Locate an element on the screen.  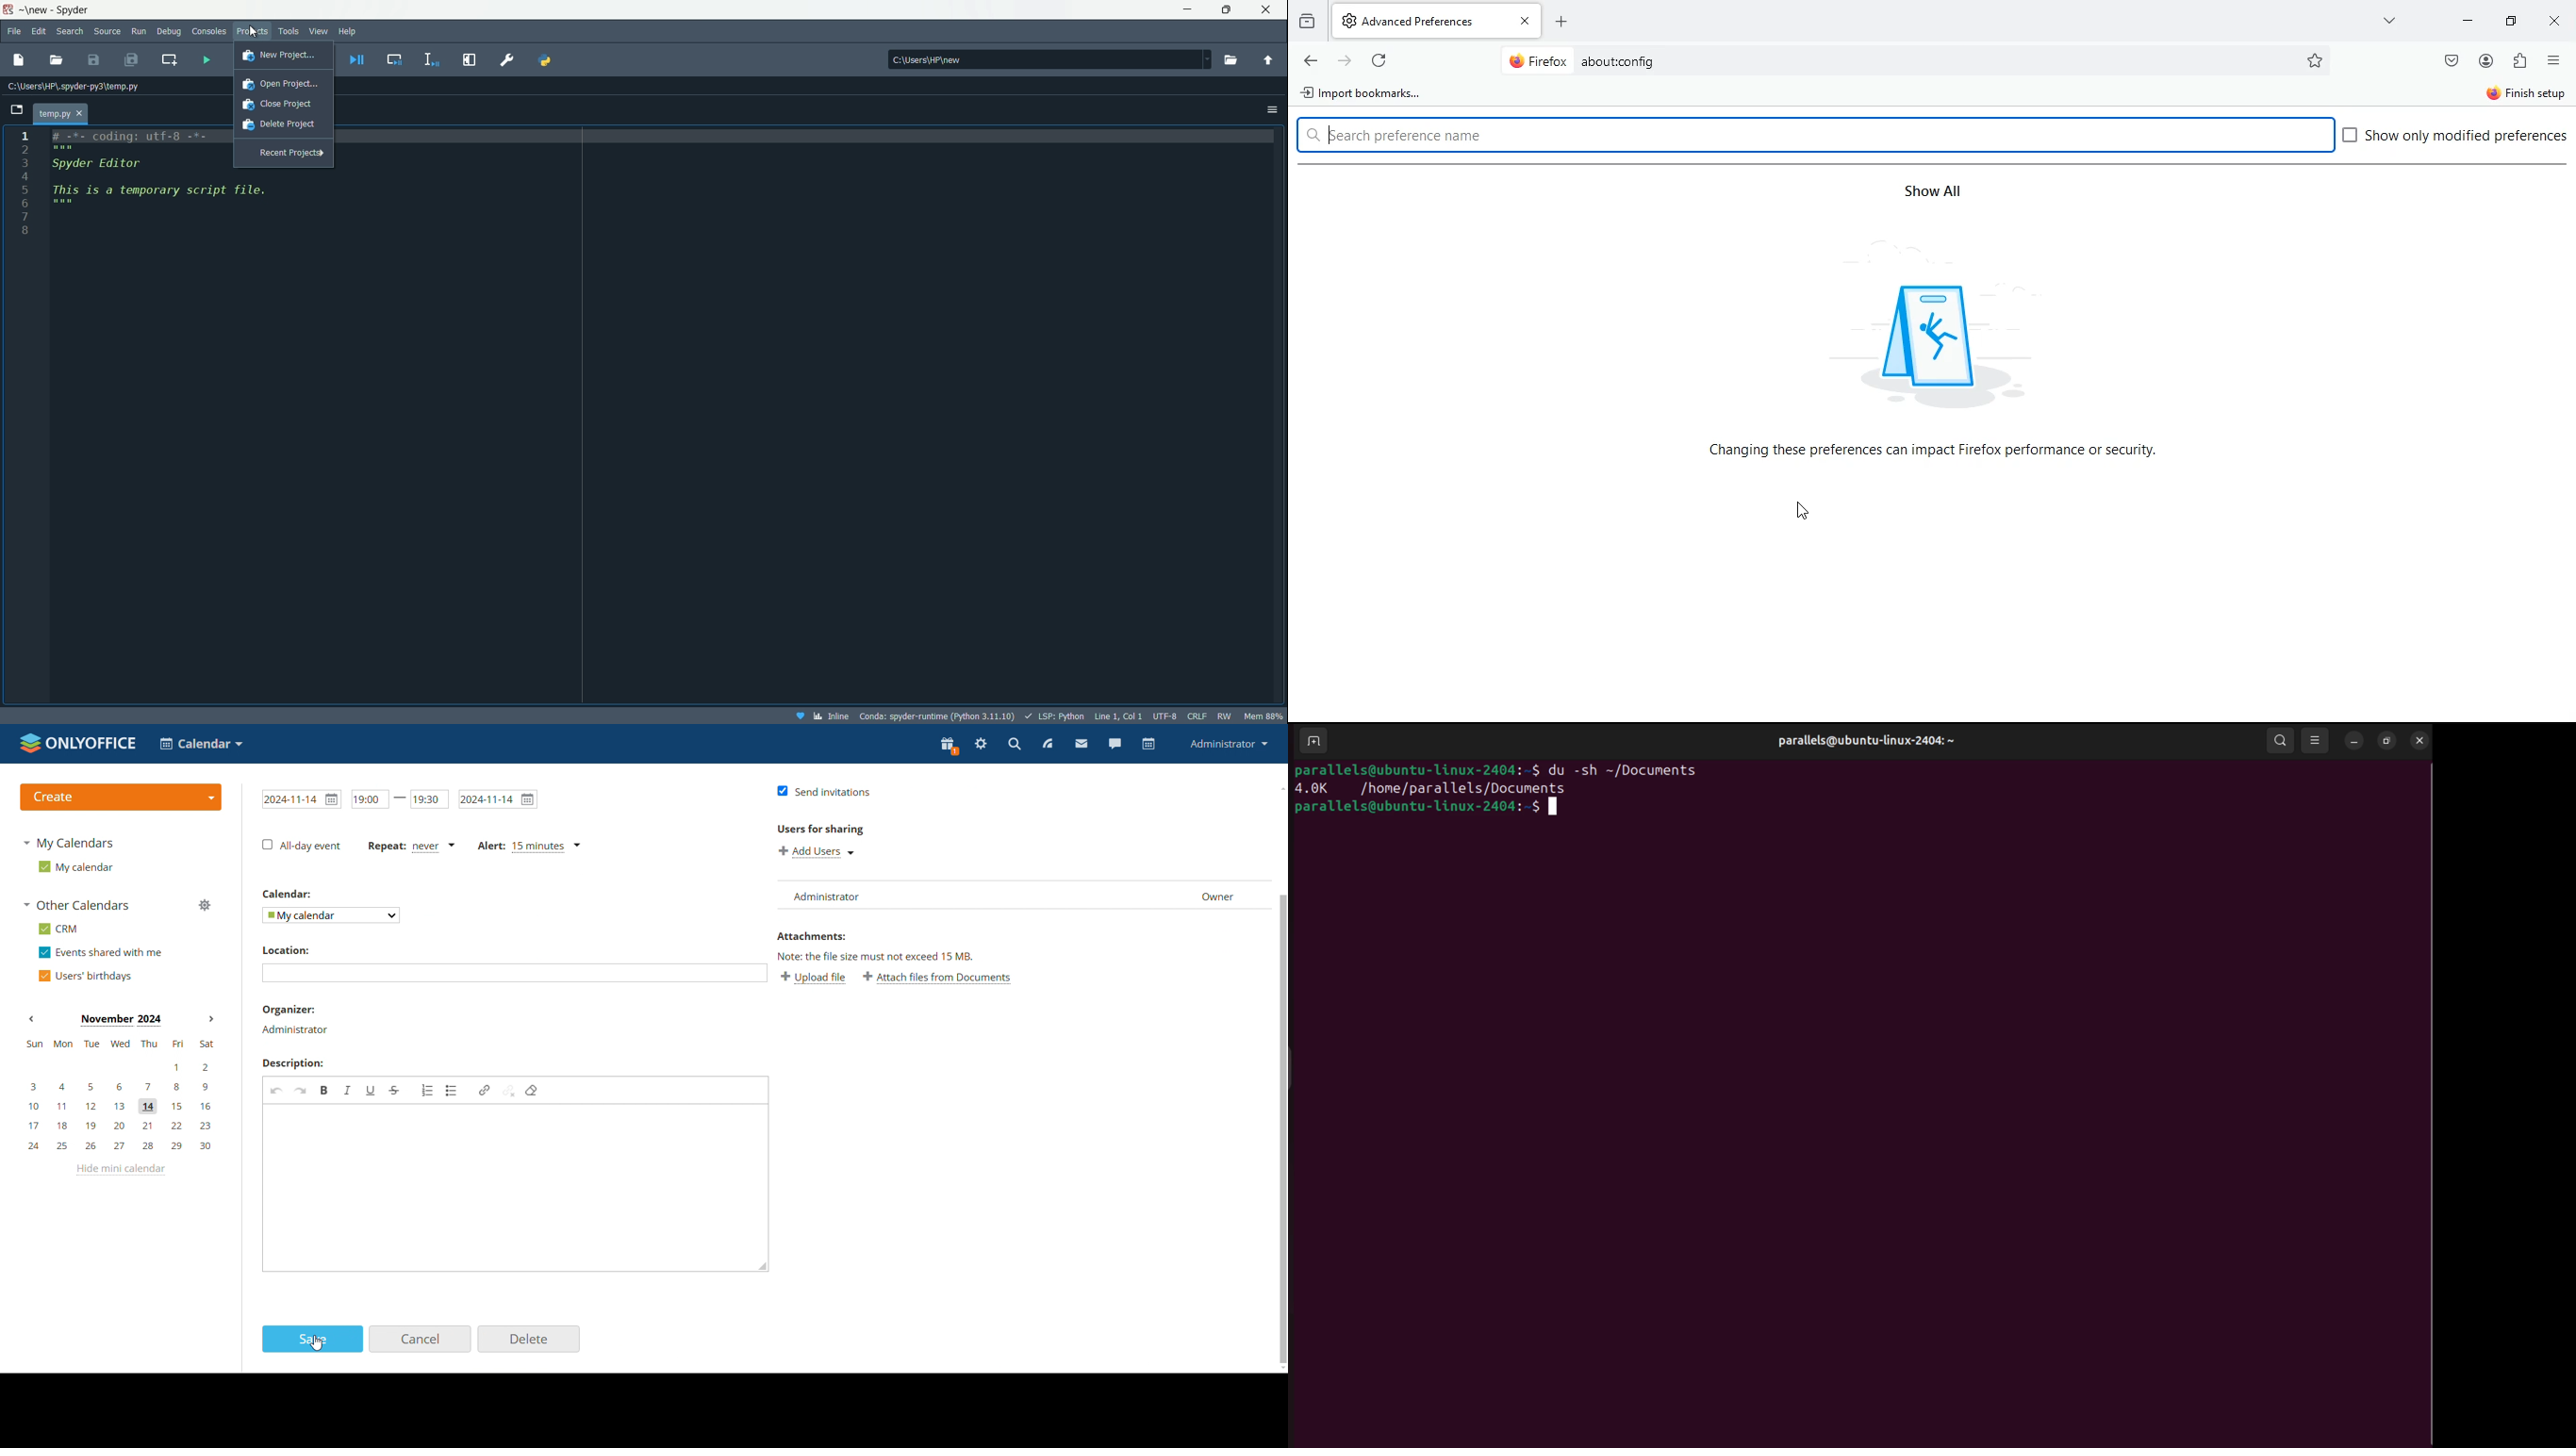
back is located at coordinates (1310, 60).